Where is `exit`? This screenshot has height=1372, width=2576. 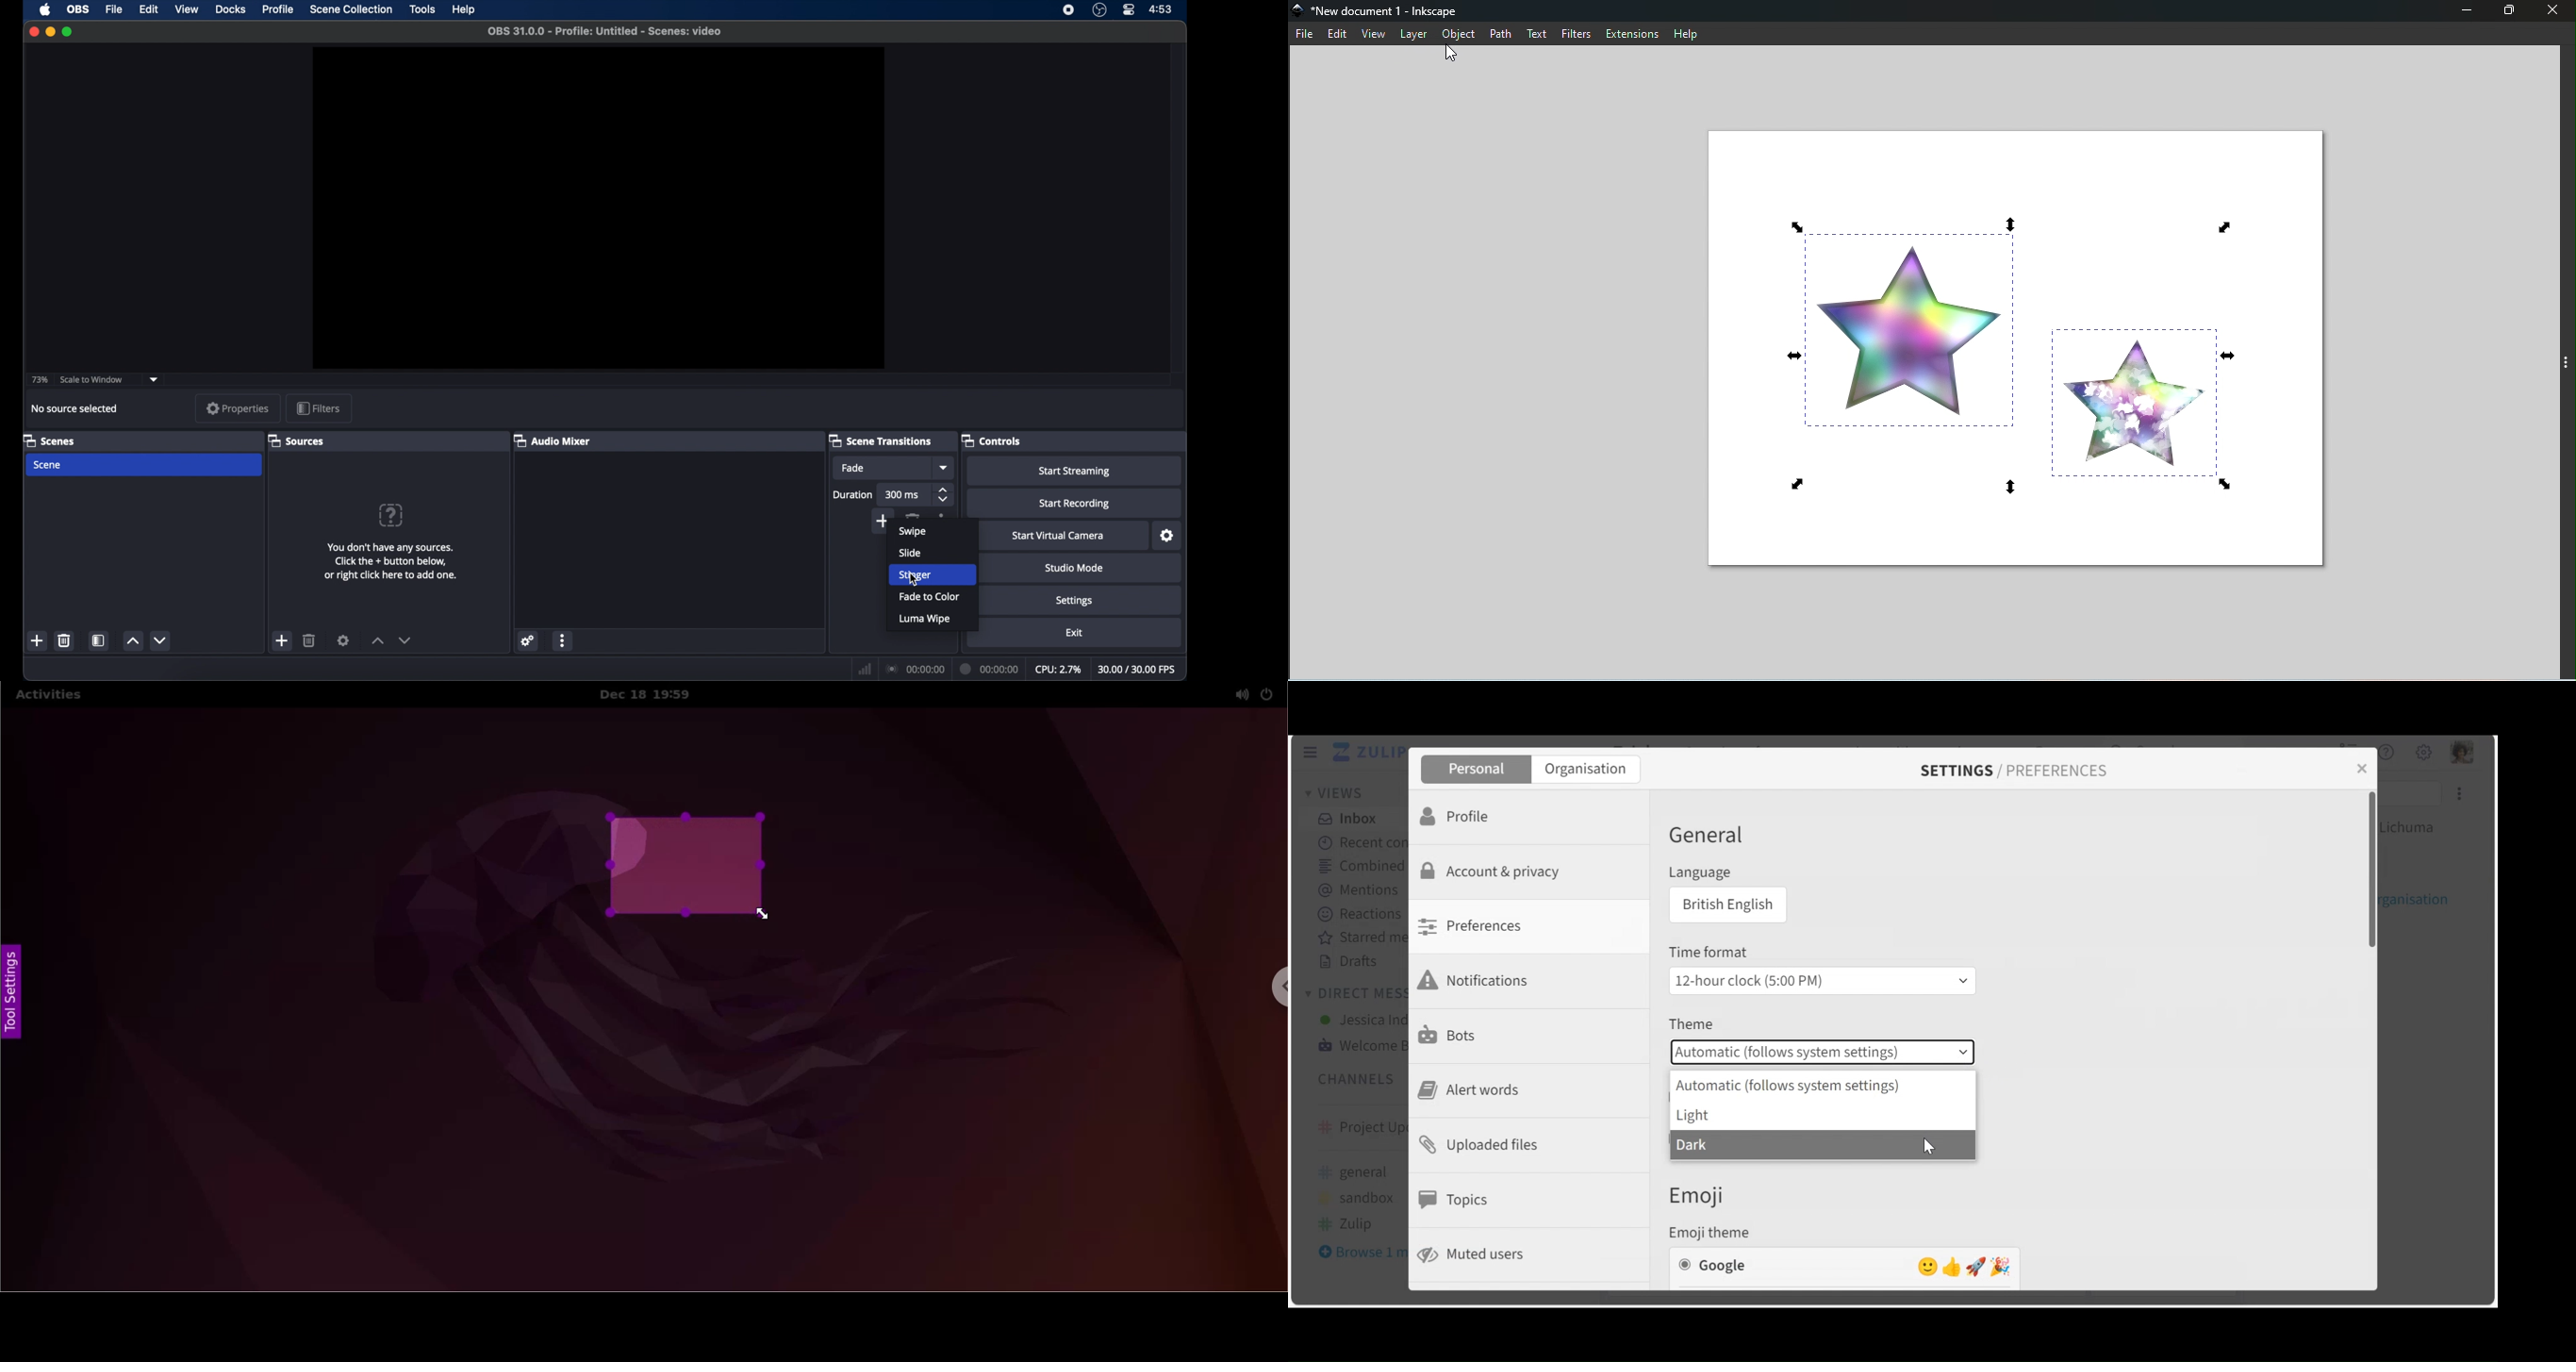 exit is located at coordinates (1075, 632).